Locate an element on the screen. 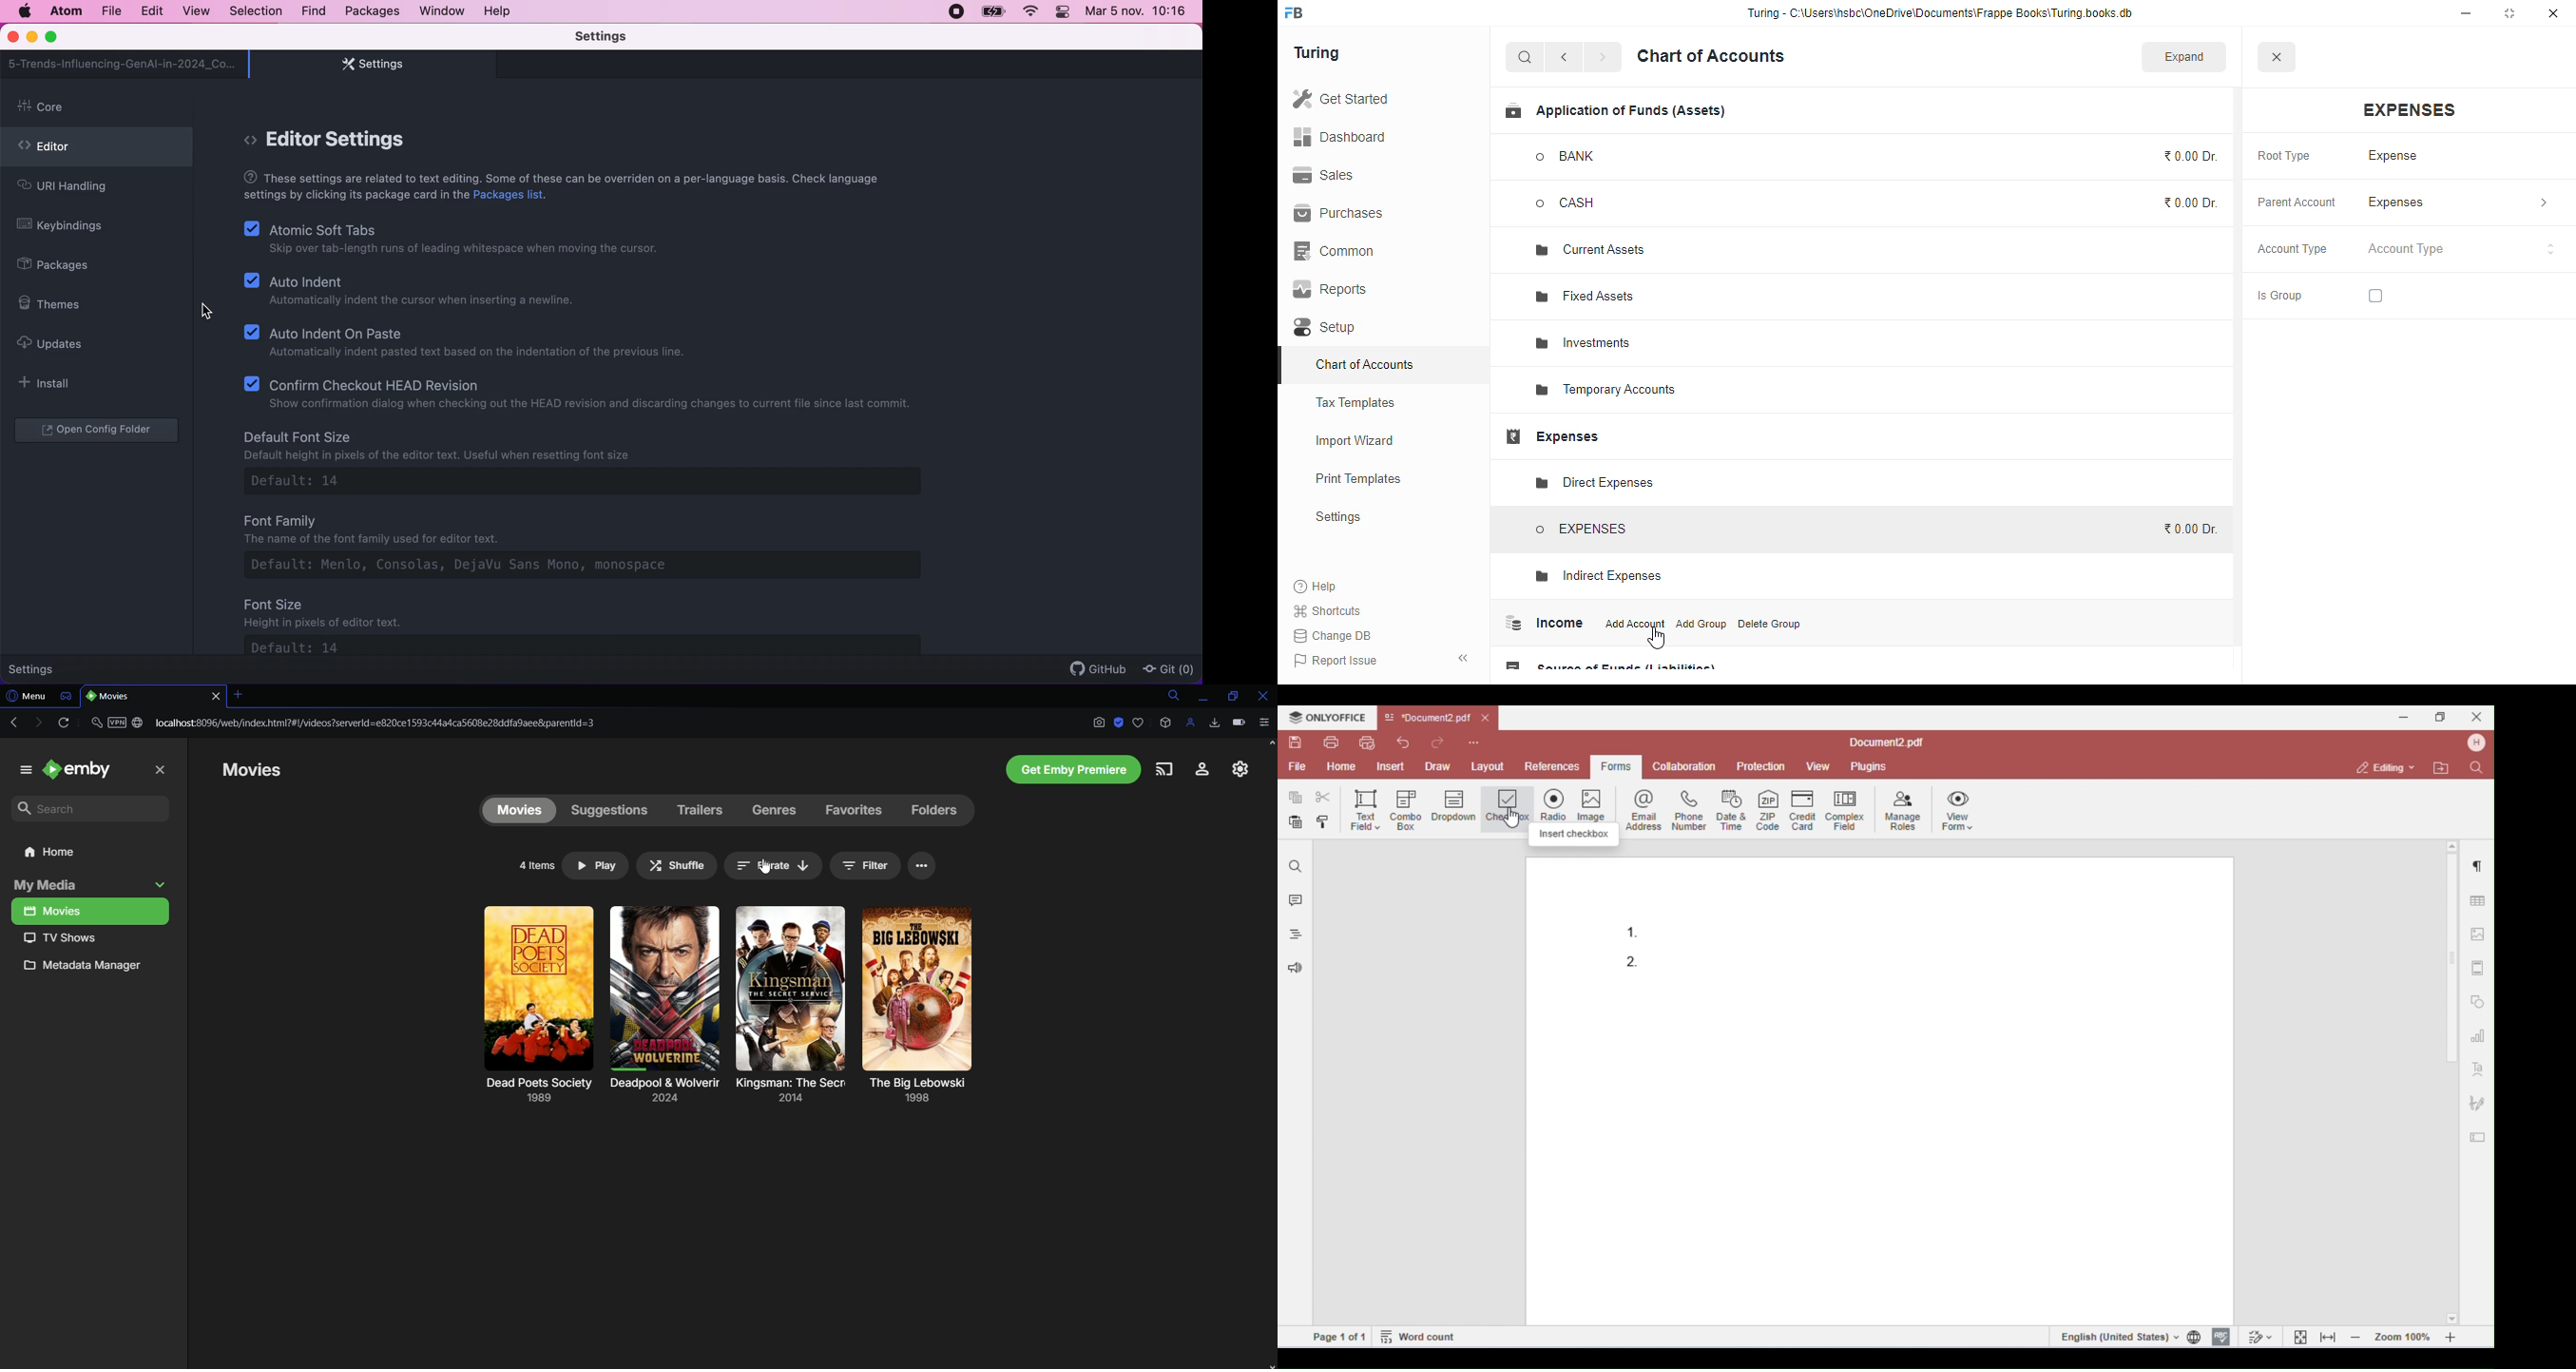 The height and width of the screenshot is (1372, 2576). common is located at coordinates (1336, 251).